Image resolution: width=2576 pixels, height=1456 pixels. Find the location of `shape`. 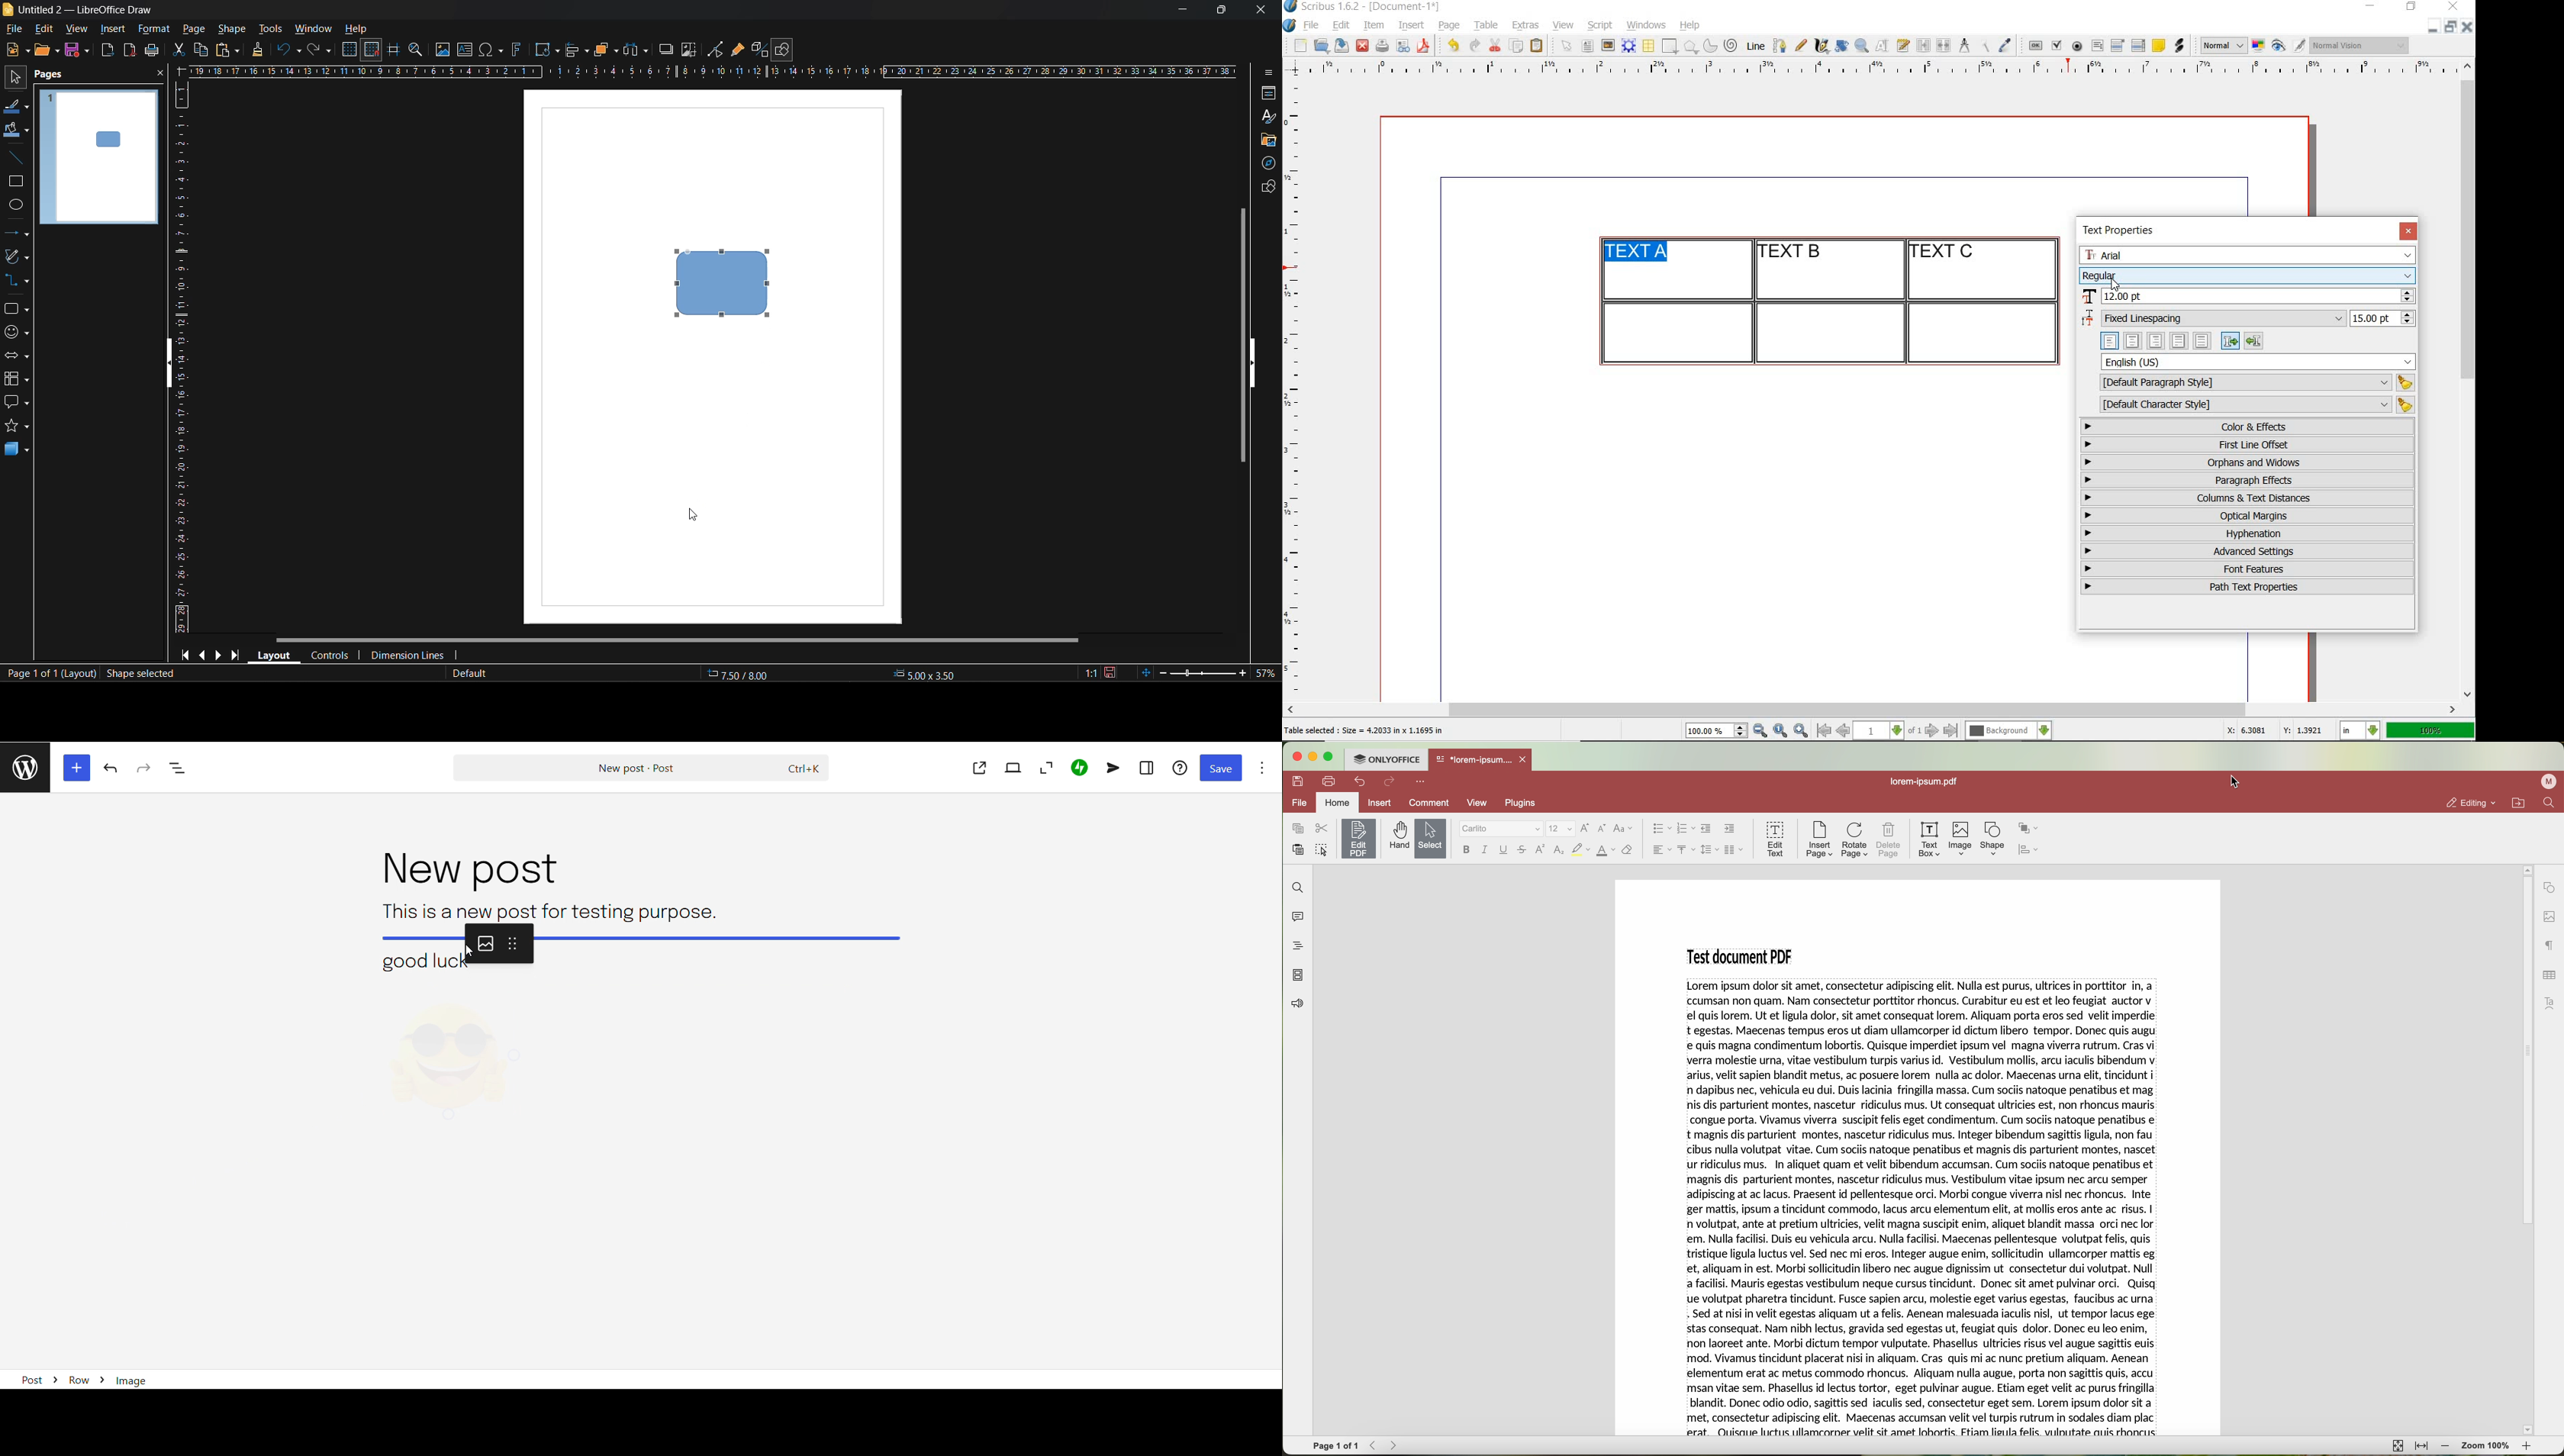

shape is located at coordinates (1991, 840).